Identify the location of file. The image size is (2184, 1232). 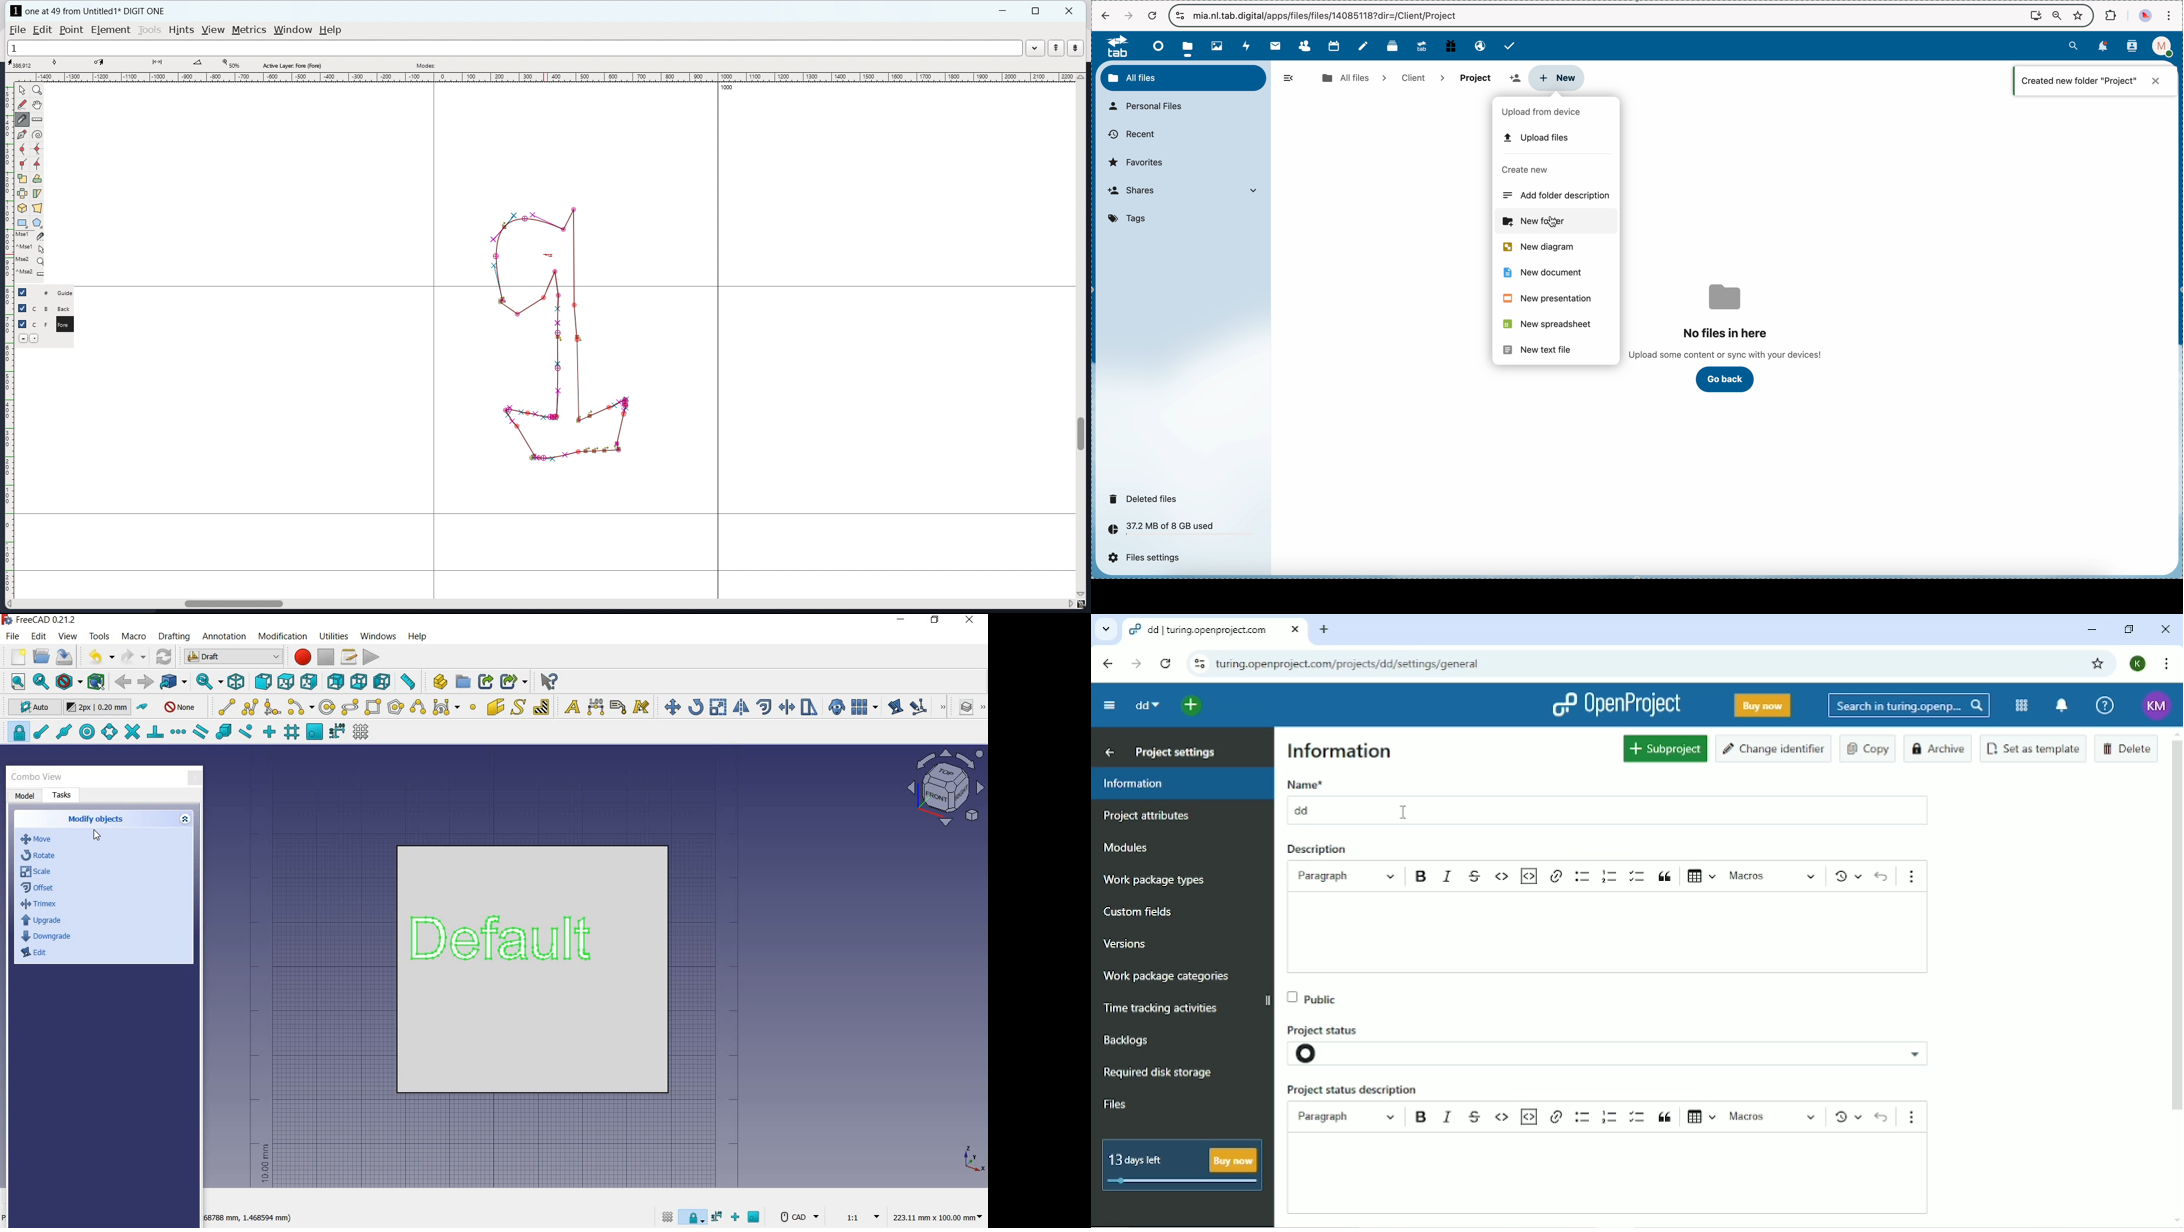
(14, 638).